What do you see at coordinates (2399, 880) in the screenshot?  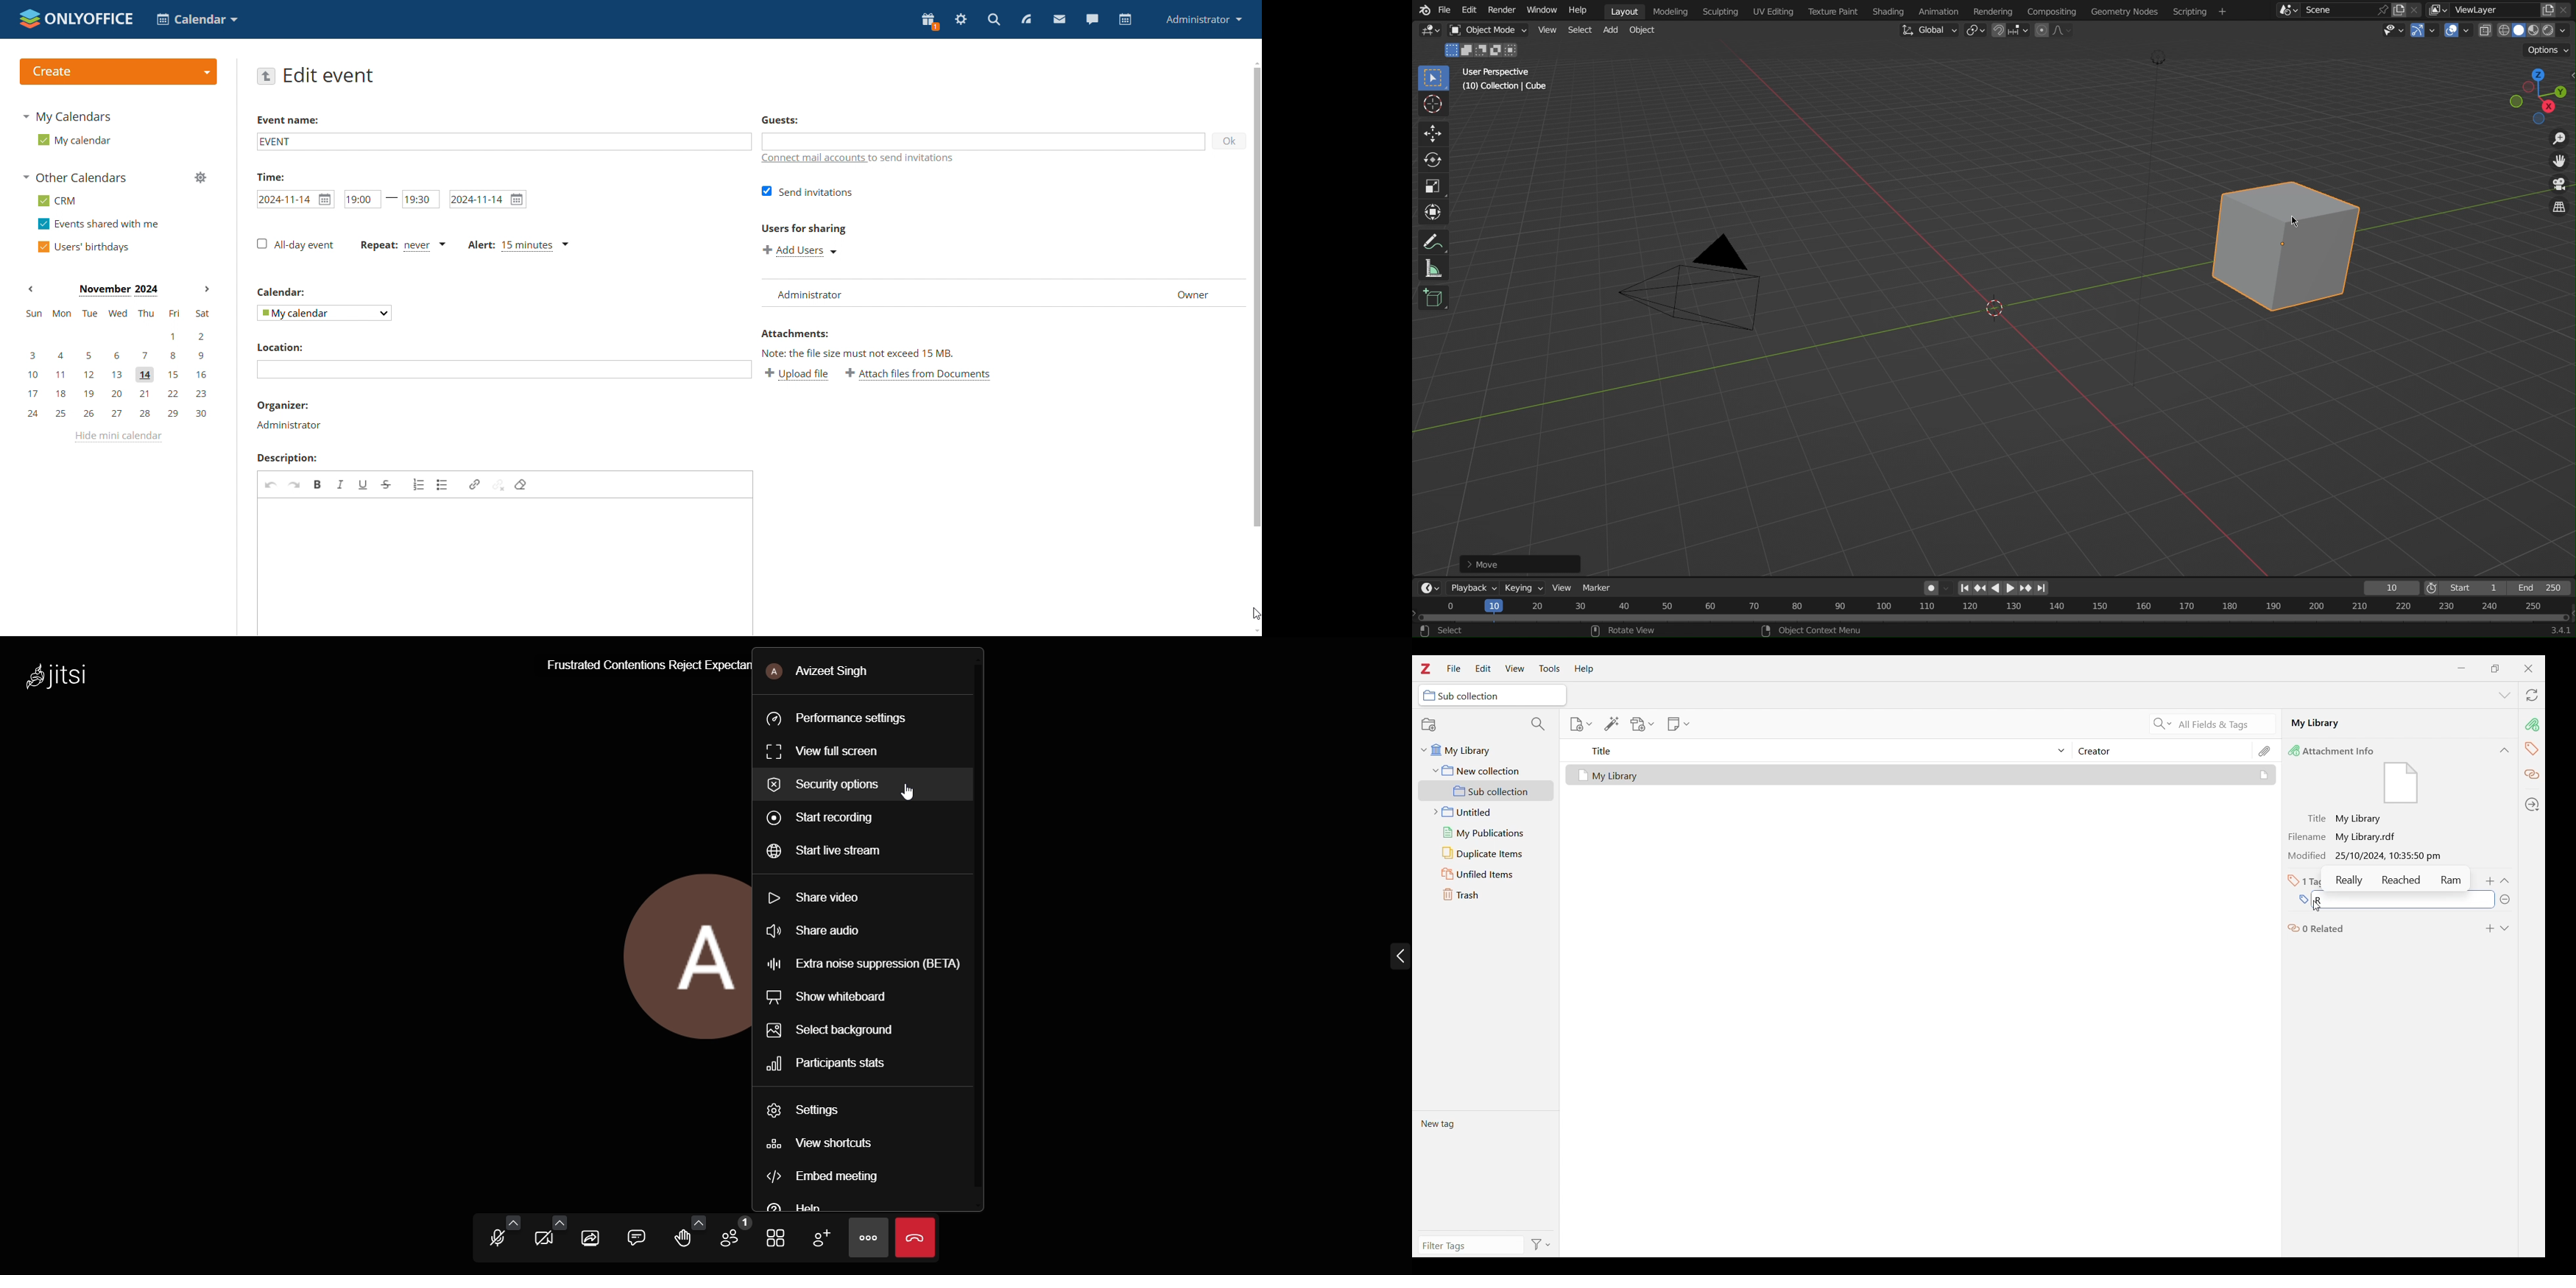 I see `Really Reached Ram` at bounding box center [2399, 880].